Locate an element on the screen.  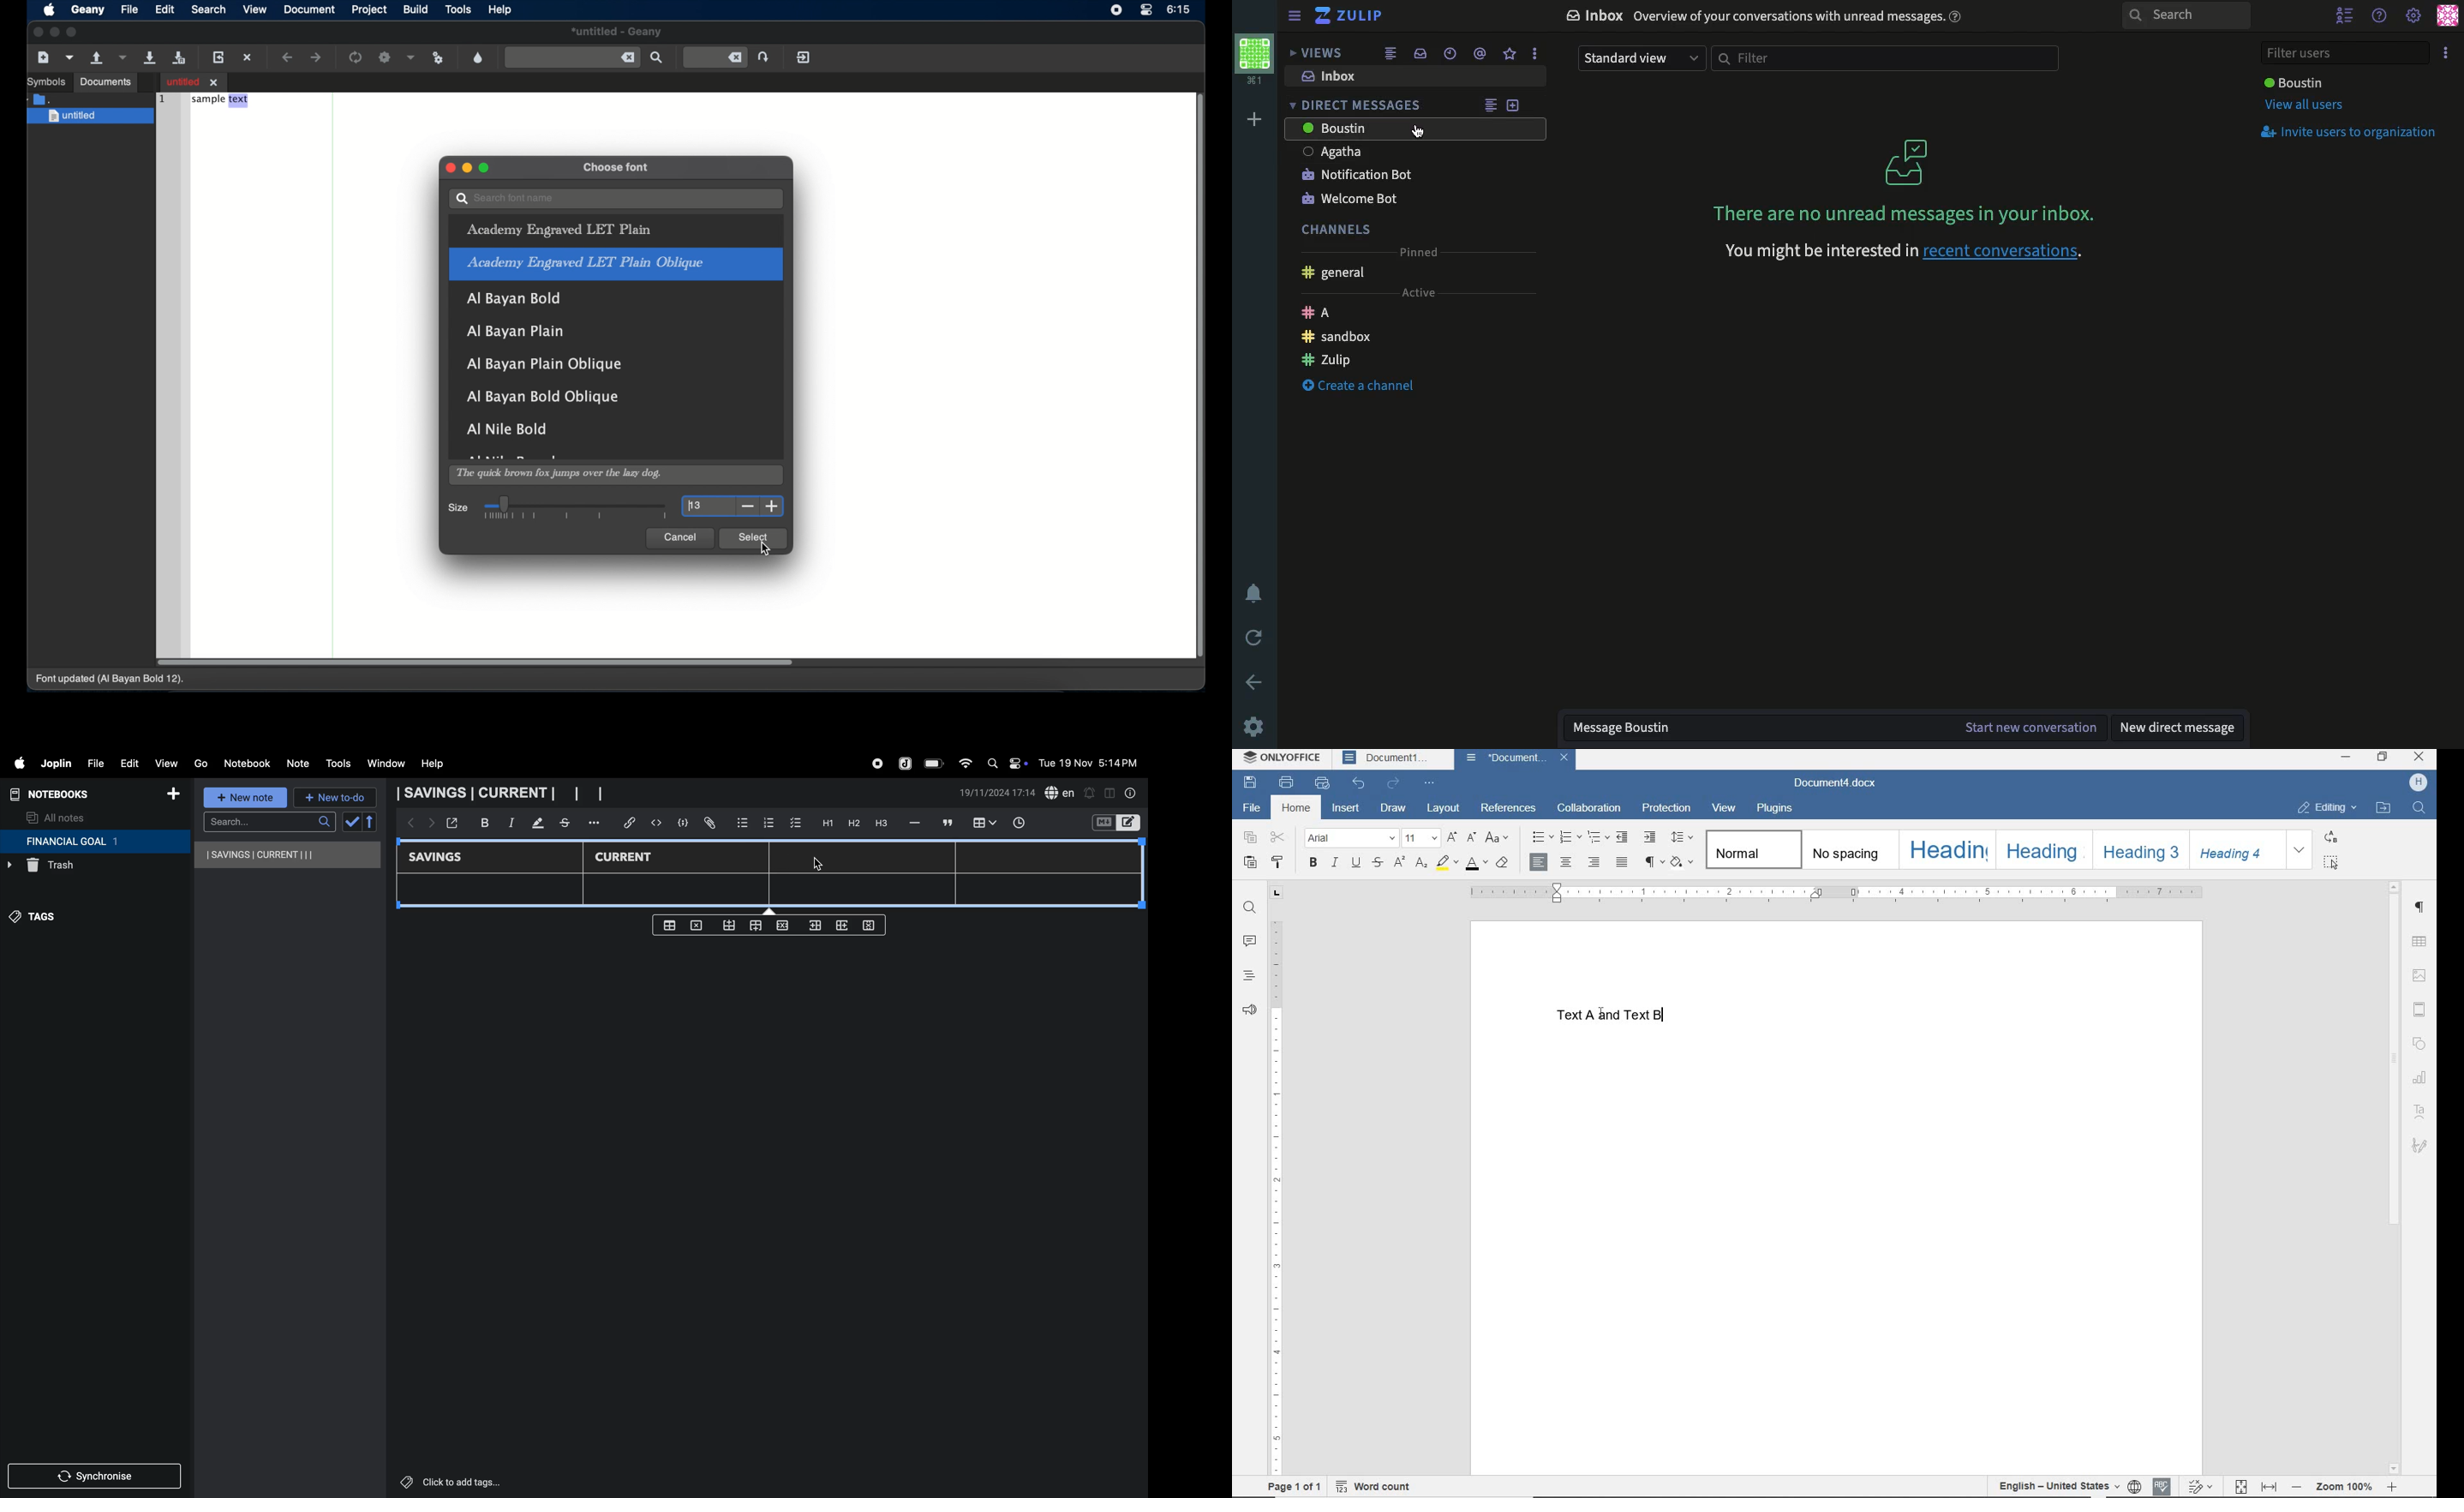
edit is located at coordinates (125, 761).